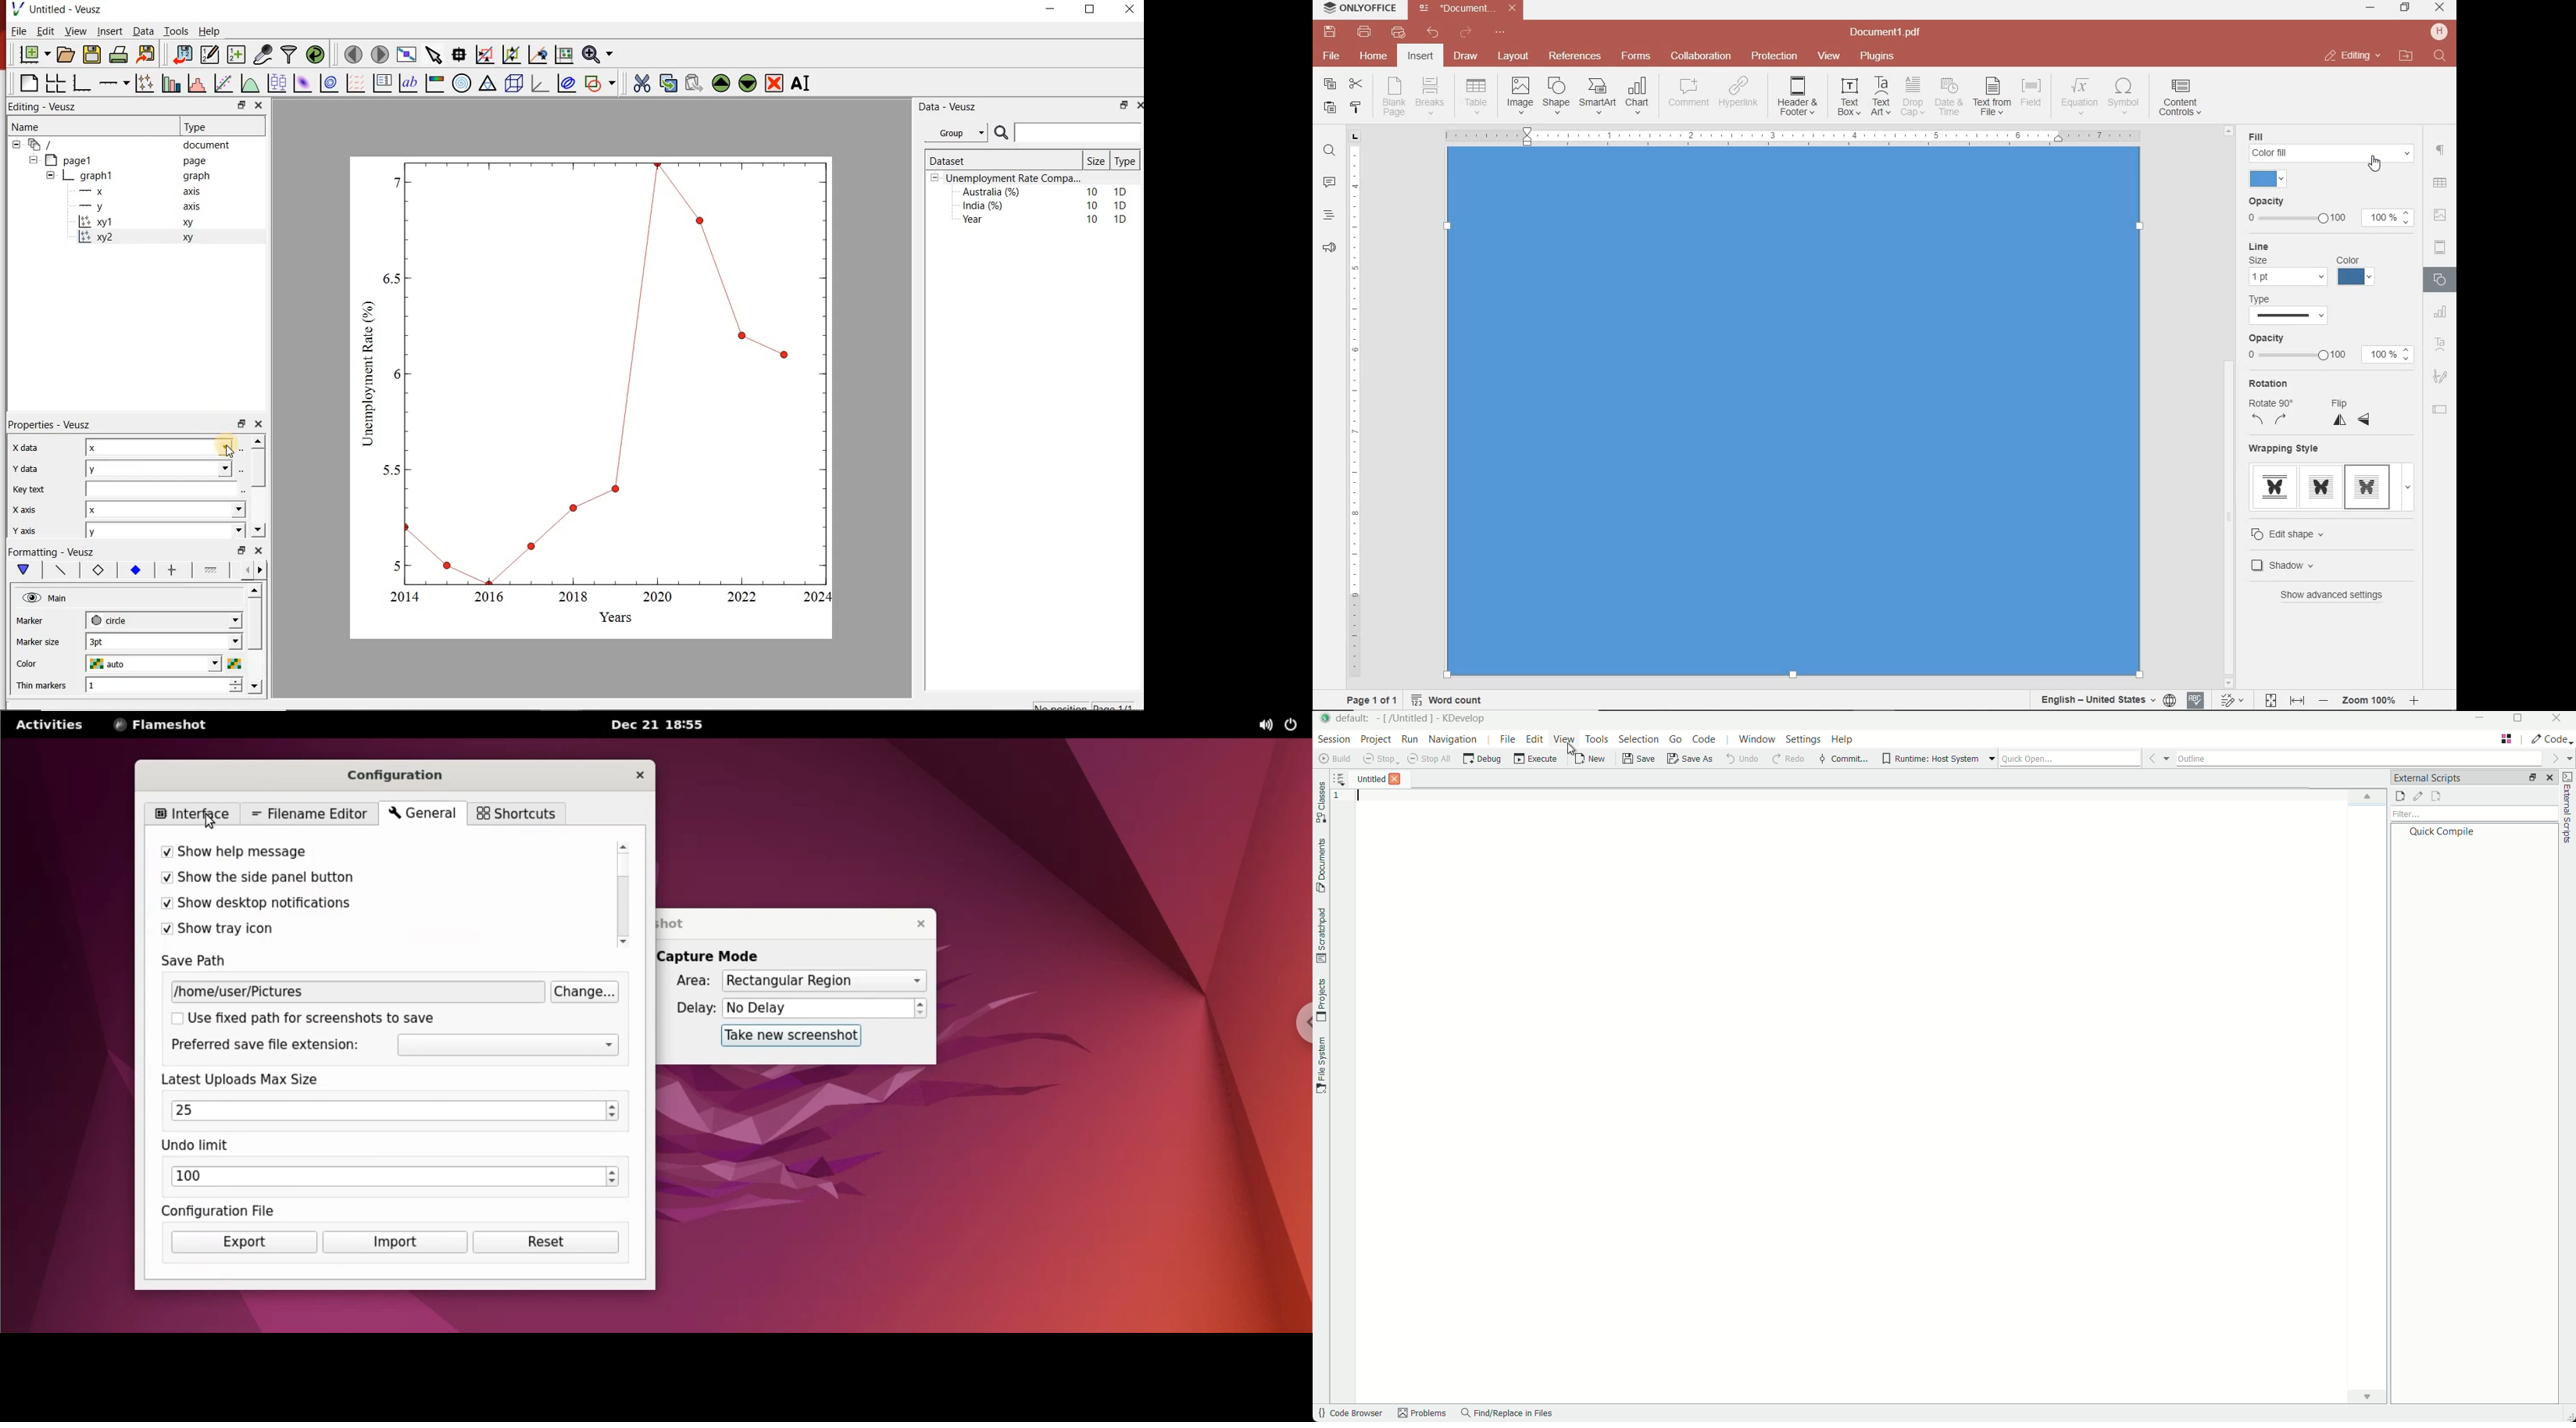 The width and height of the screenshot is (2576, 1428). What do you see at coordinates (2441, 248) in the screenshot?
I see `HEADERS & FOOTERS` at bounding box center [2441, 248].